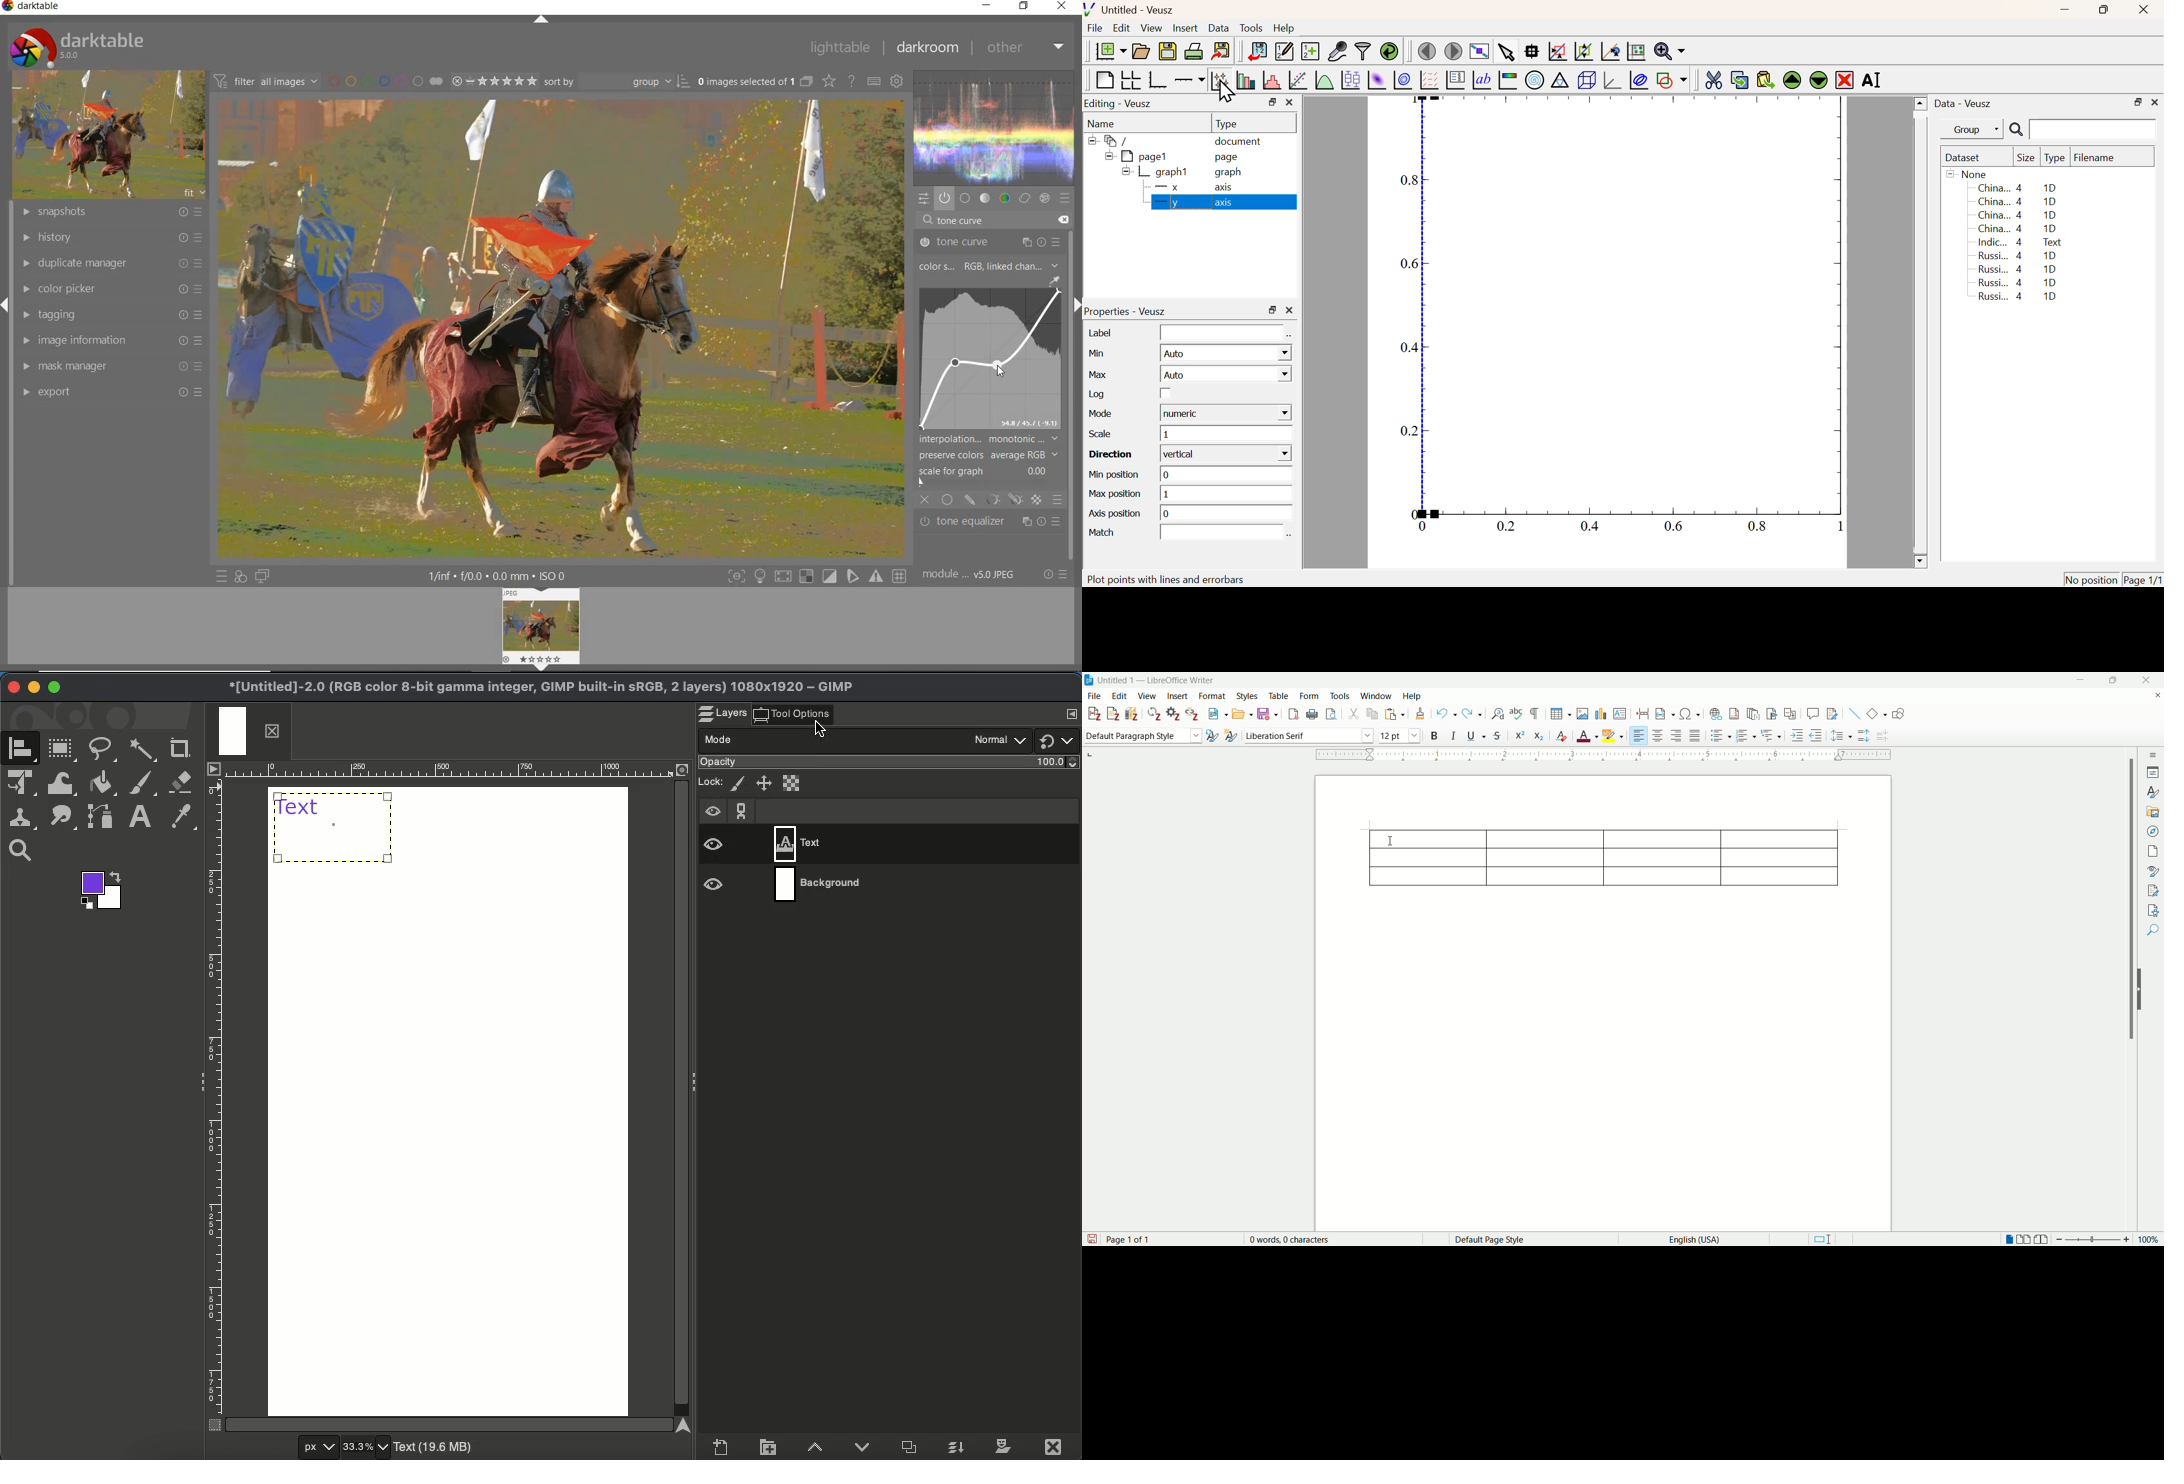  I want to click on Russi... 4 1D, so click(2019, 255).